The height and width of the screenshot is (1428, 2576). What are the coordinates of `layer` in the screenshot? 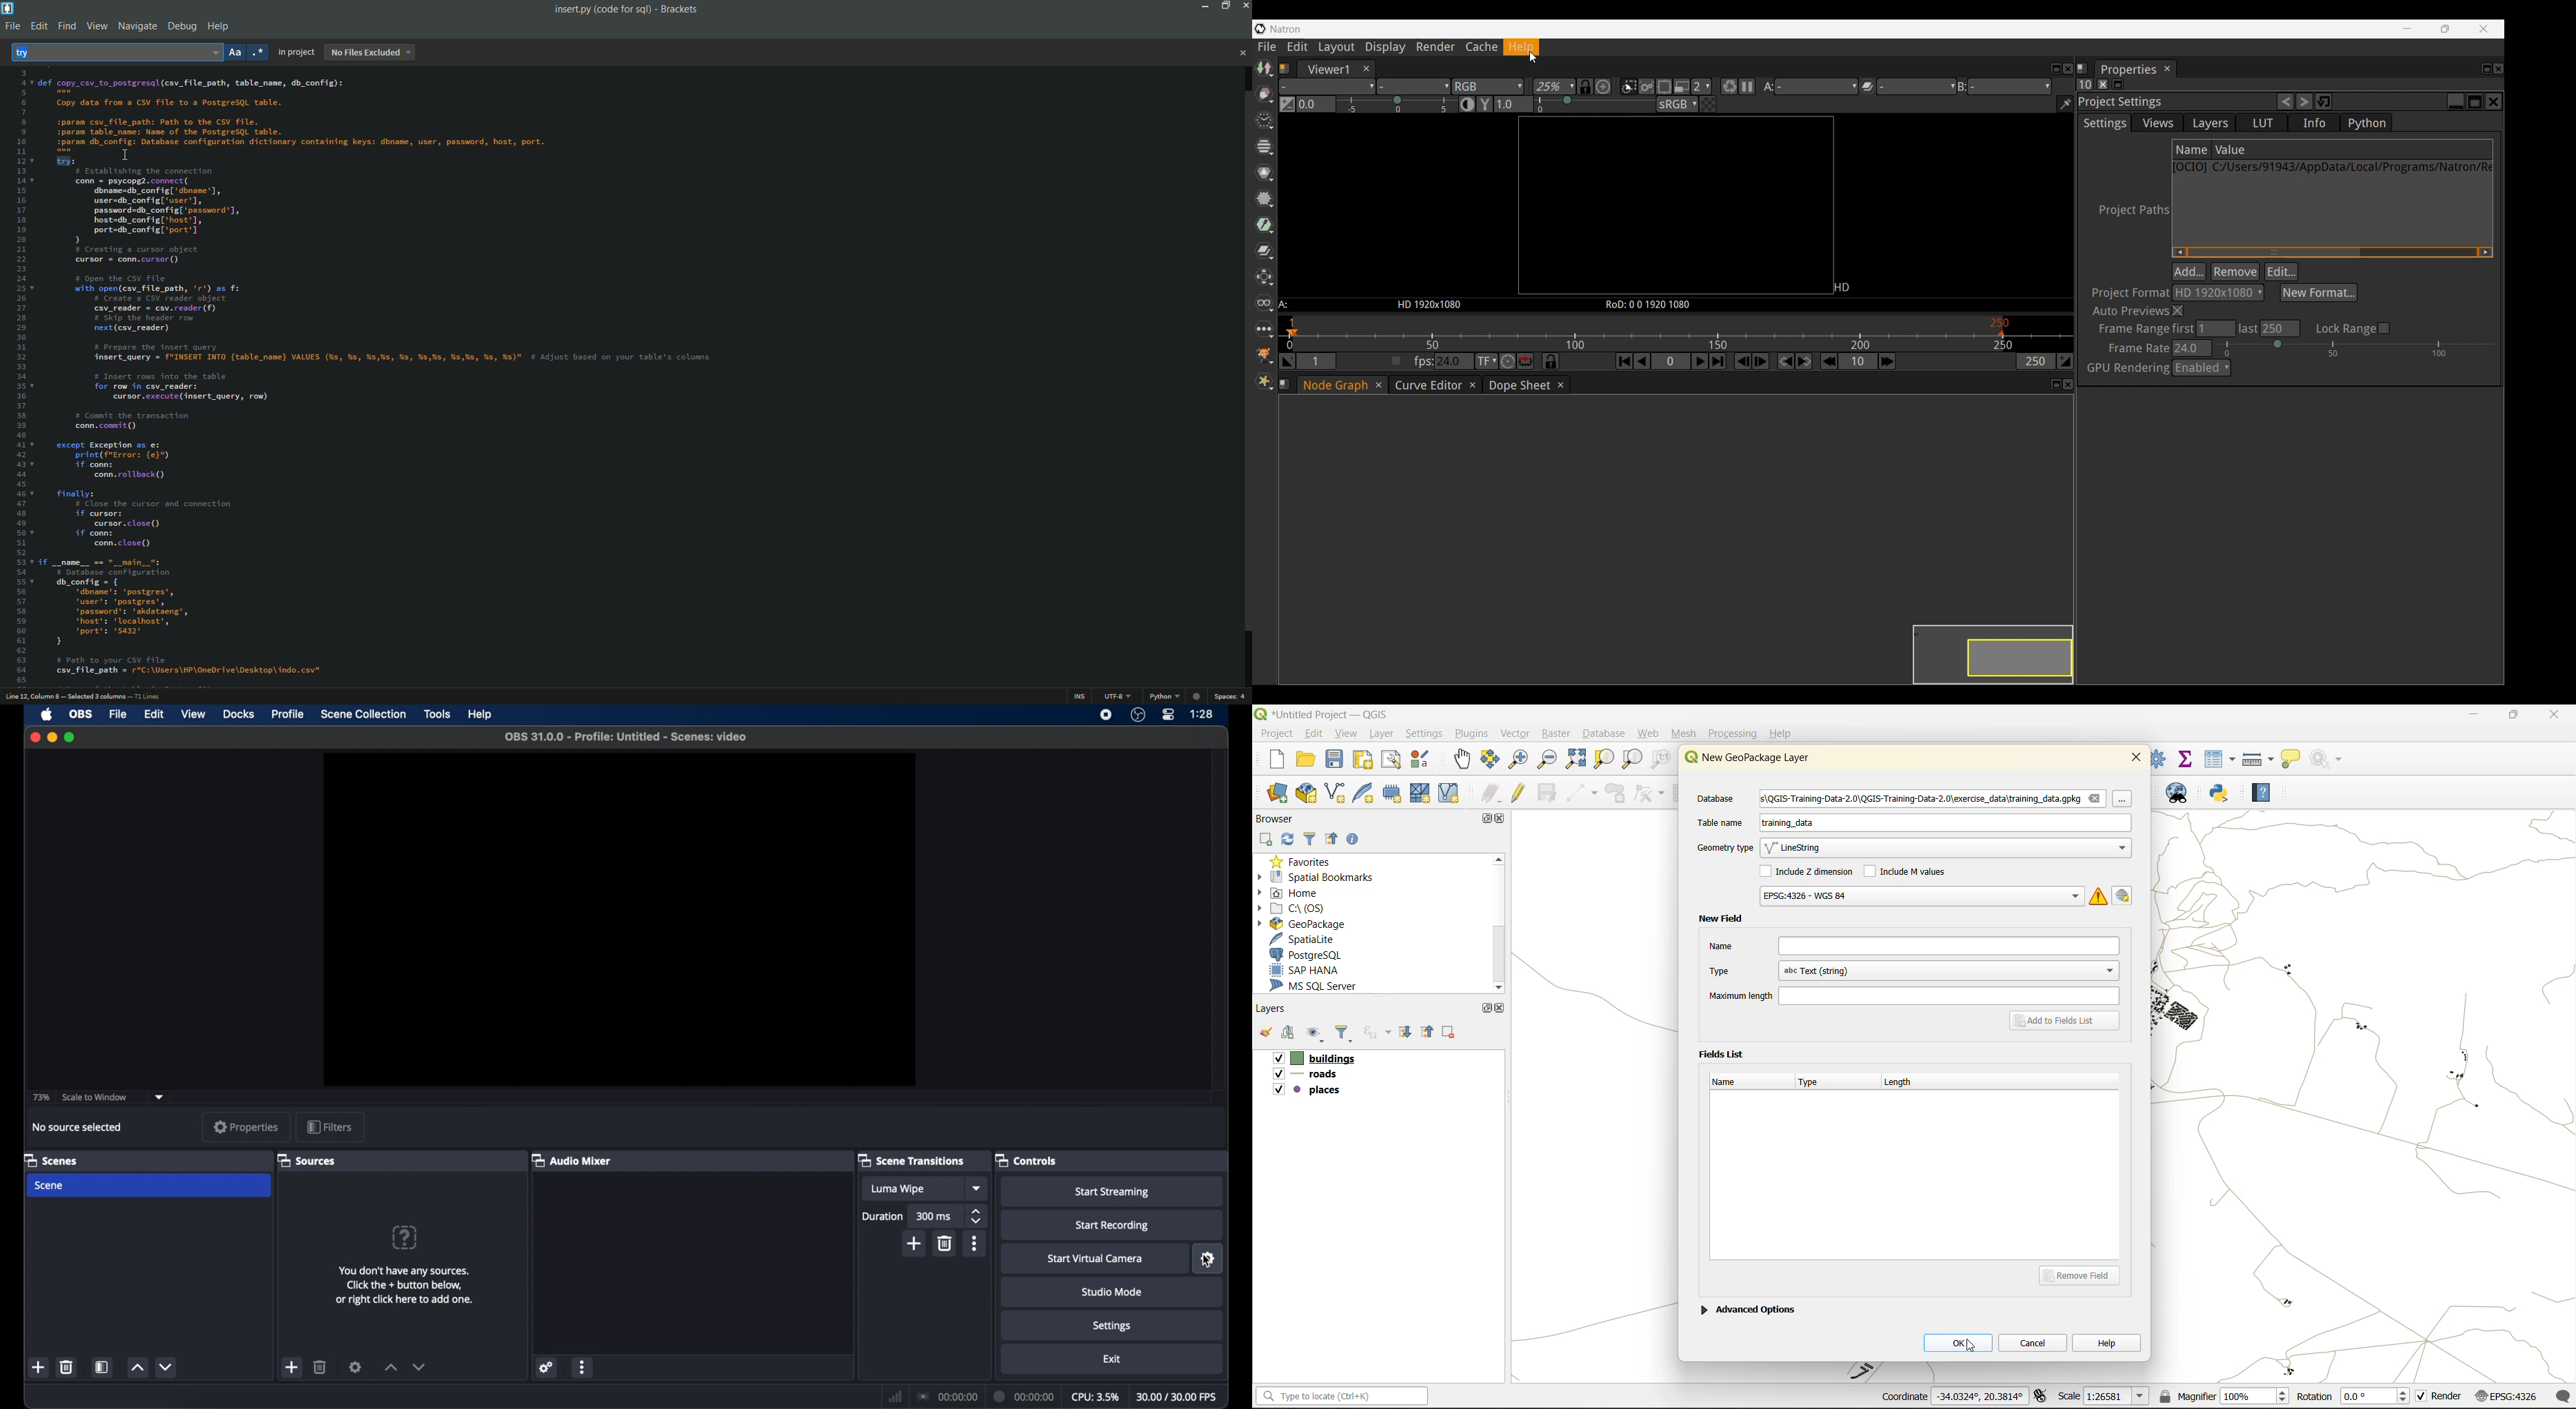 It's located at (1385, 734).